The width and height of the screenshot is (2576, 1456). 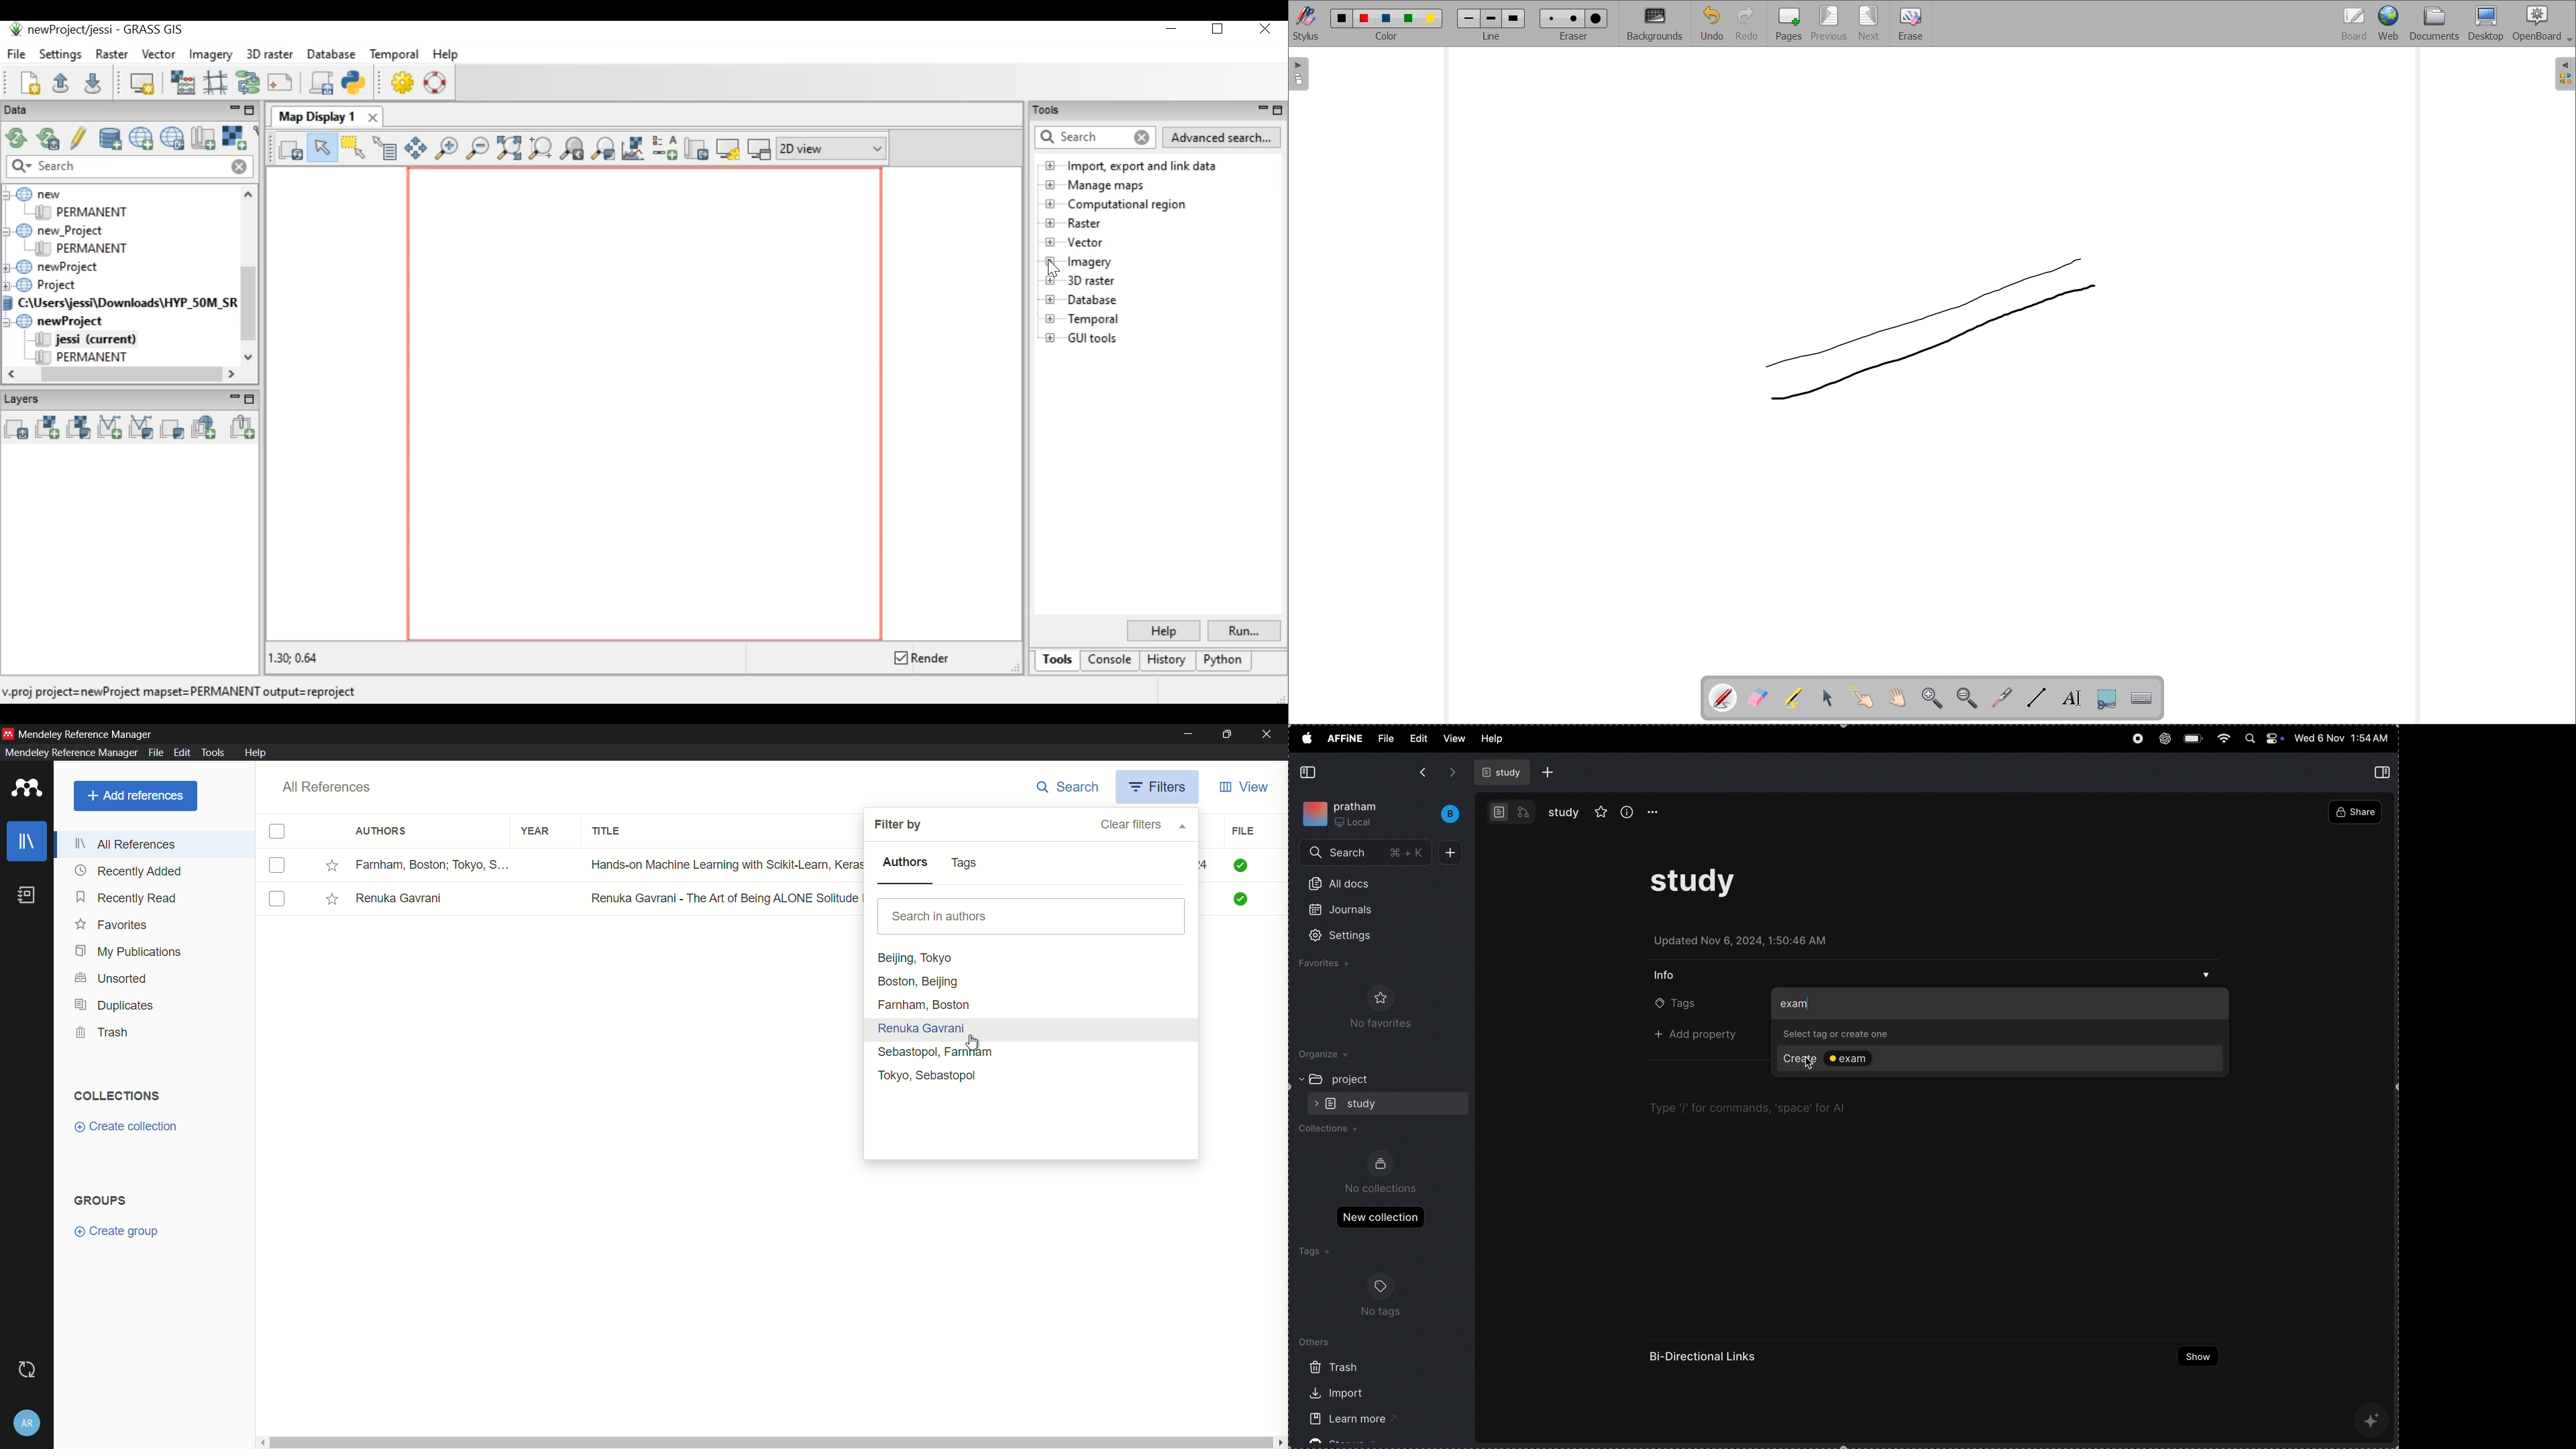 What do you see at coordinates (936, 1053) in the screenshot?
I see `Sebastopol, Farnam` at bounding box center [936, 1053].